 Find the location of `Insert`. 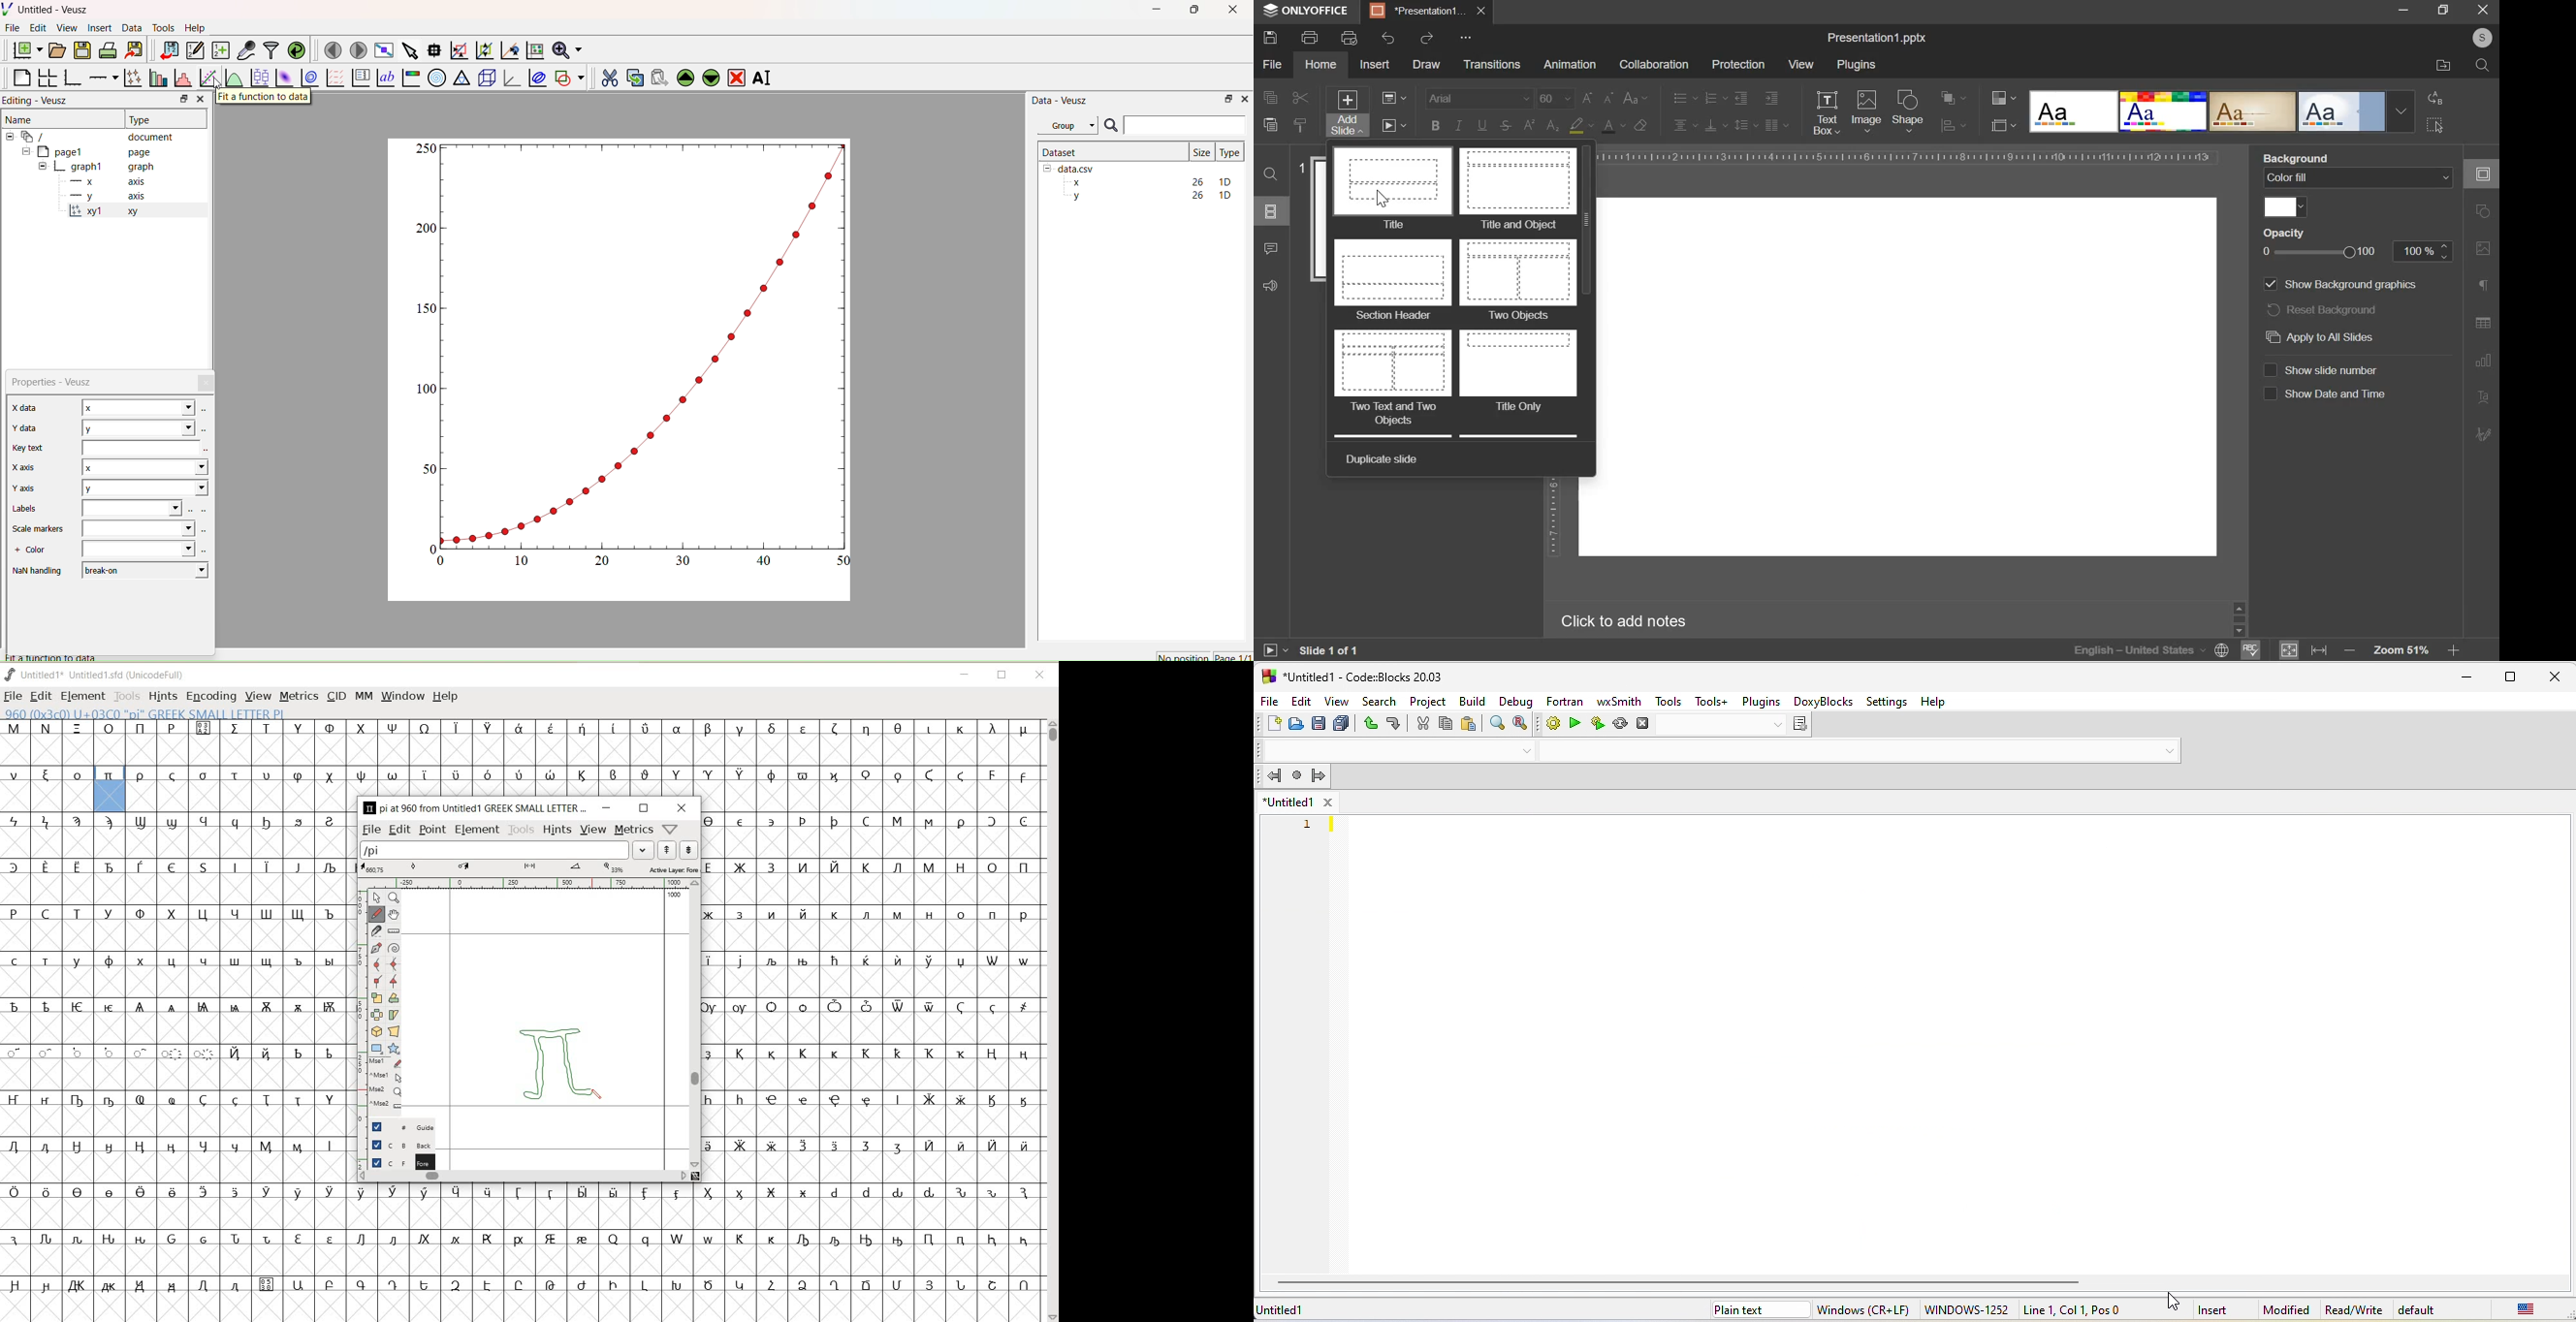

Insert is located at coordinates (102, 27).